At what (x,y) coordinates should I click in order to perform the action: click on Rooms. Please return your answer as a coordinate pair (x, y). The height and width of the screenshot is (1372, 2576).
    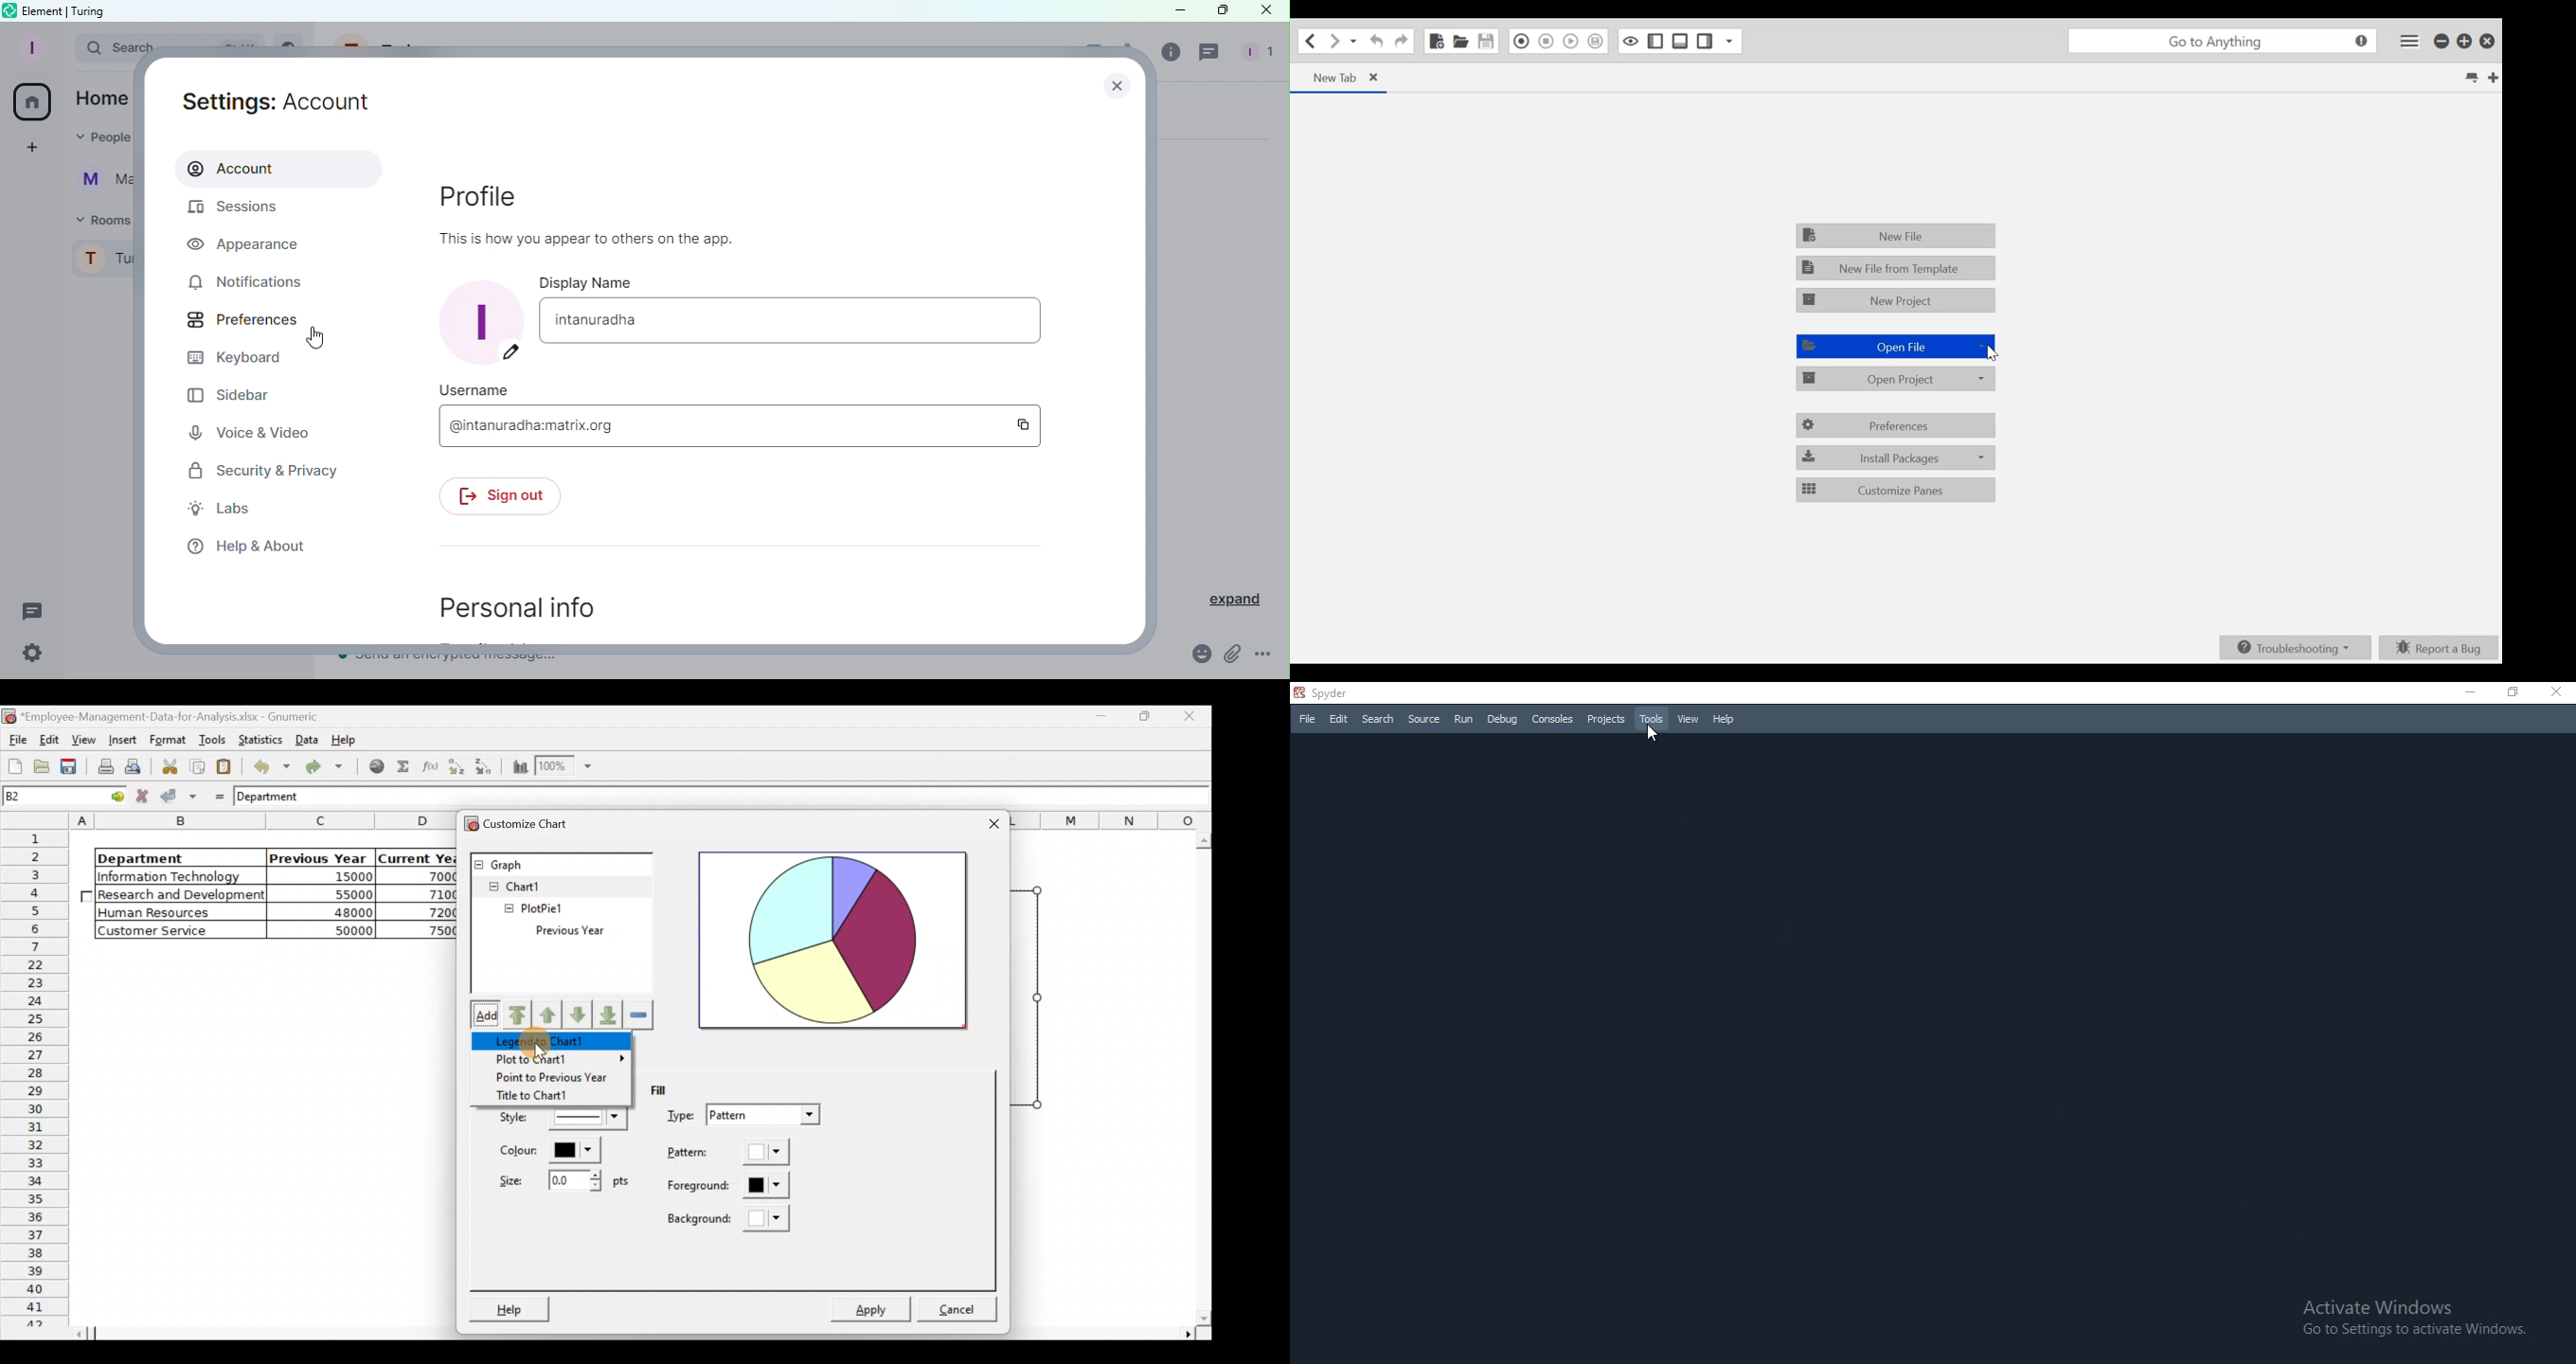
    Looking at the image, I should click on (100, 219).